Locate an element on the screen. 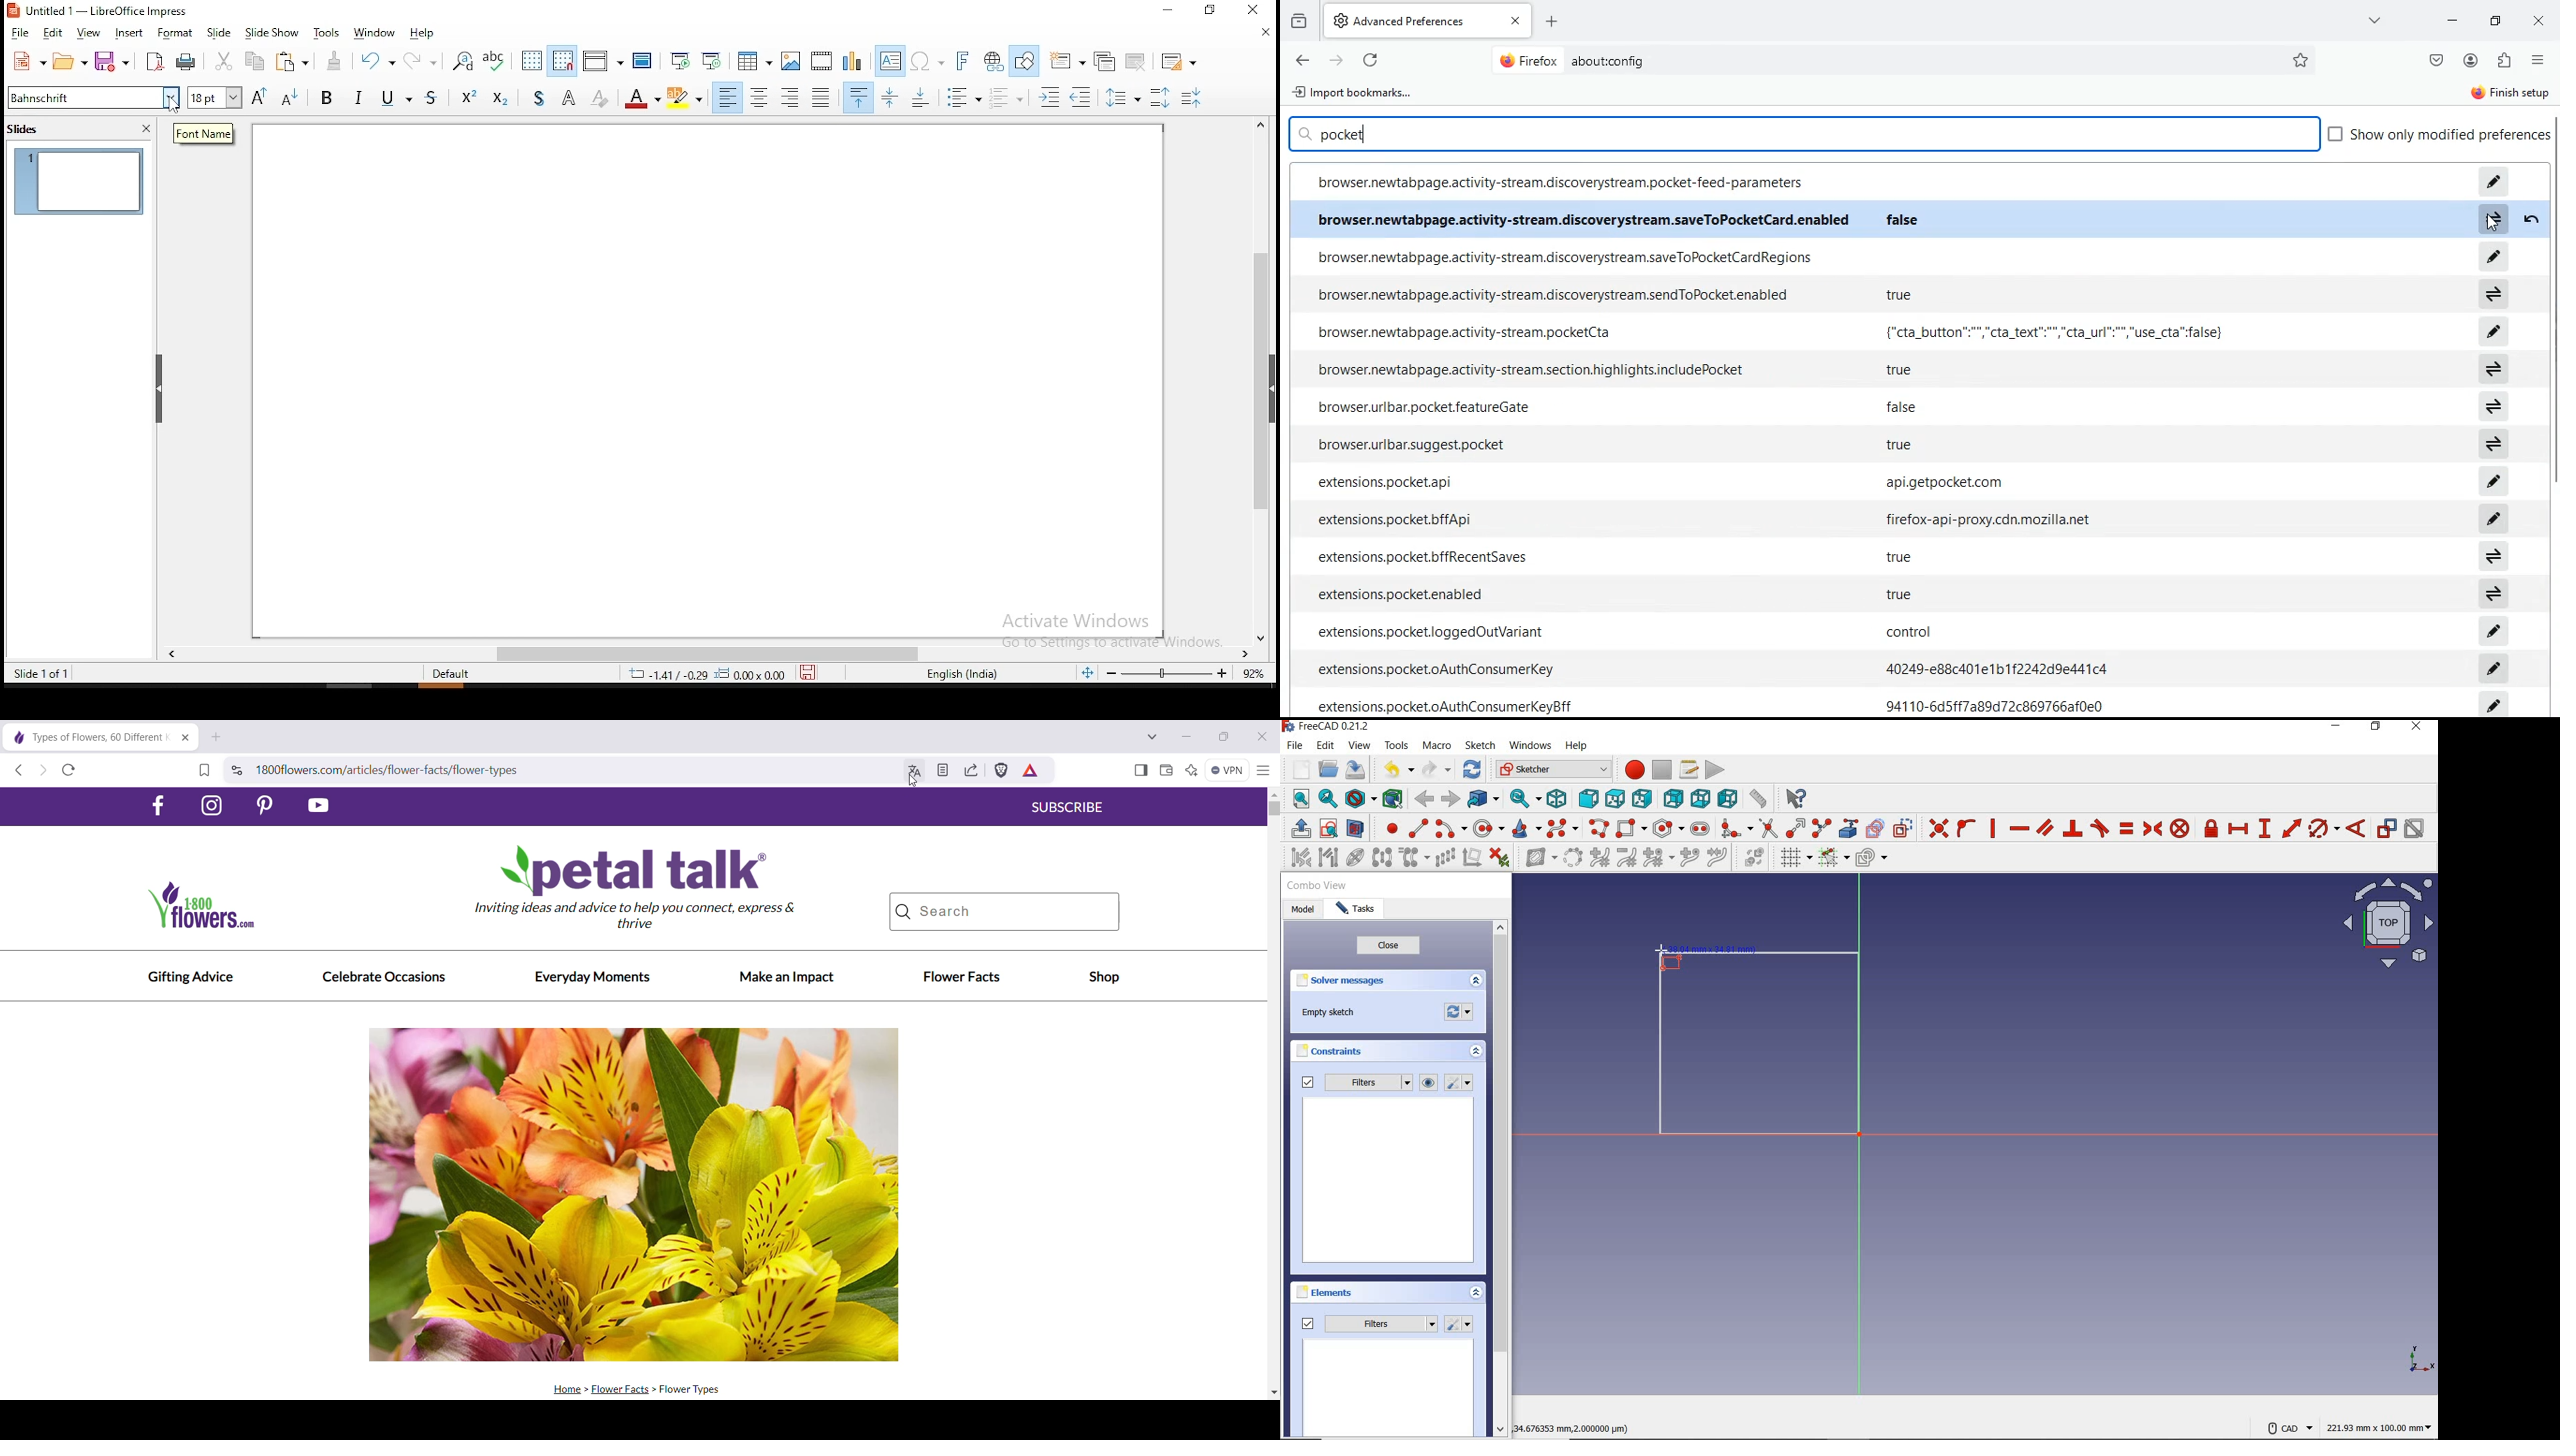  true is located at coordinates (1896, 443).